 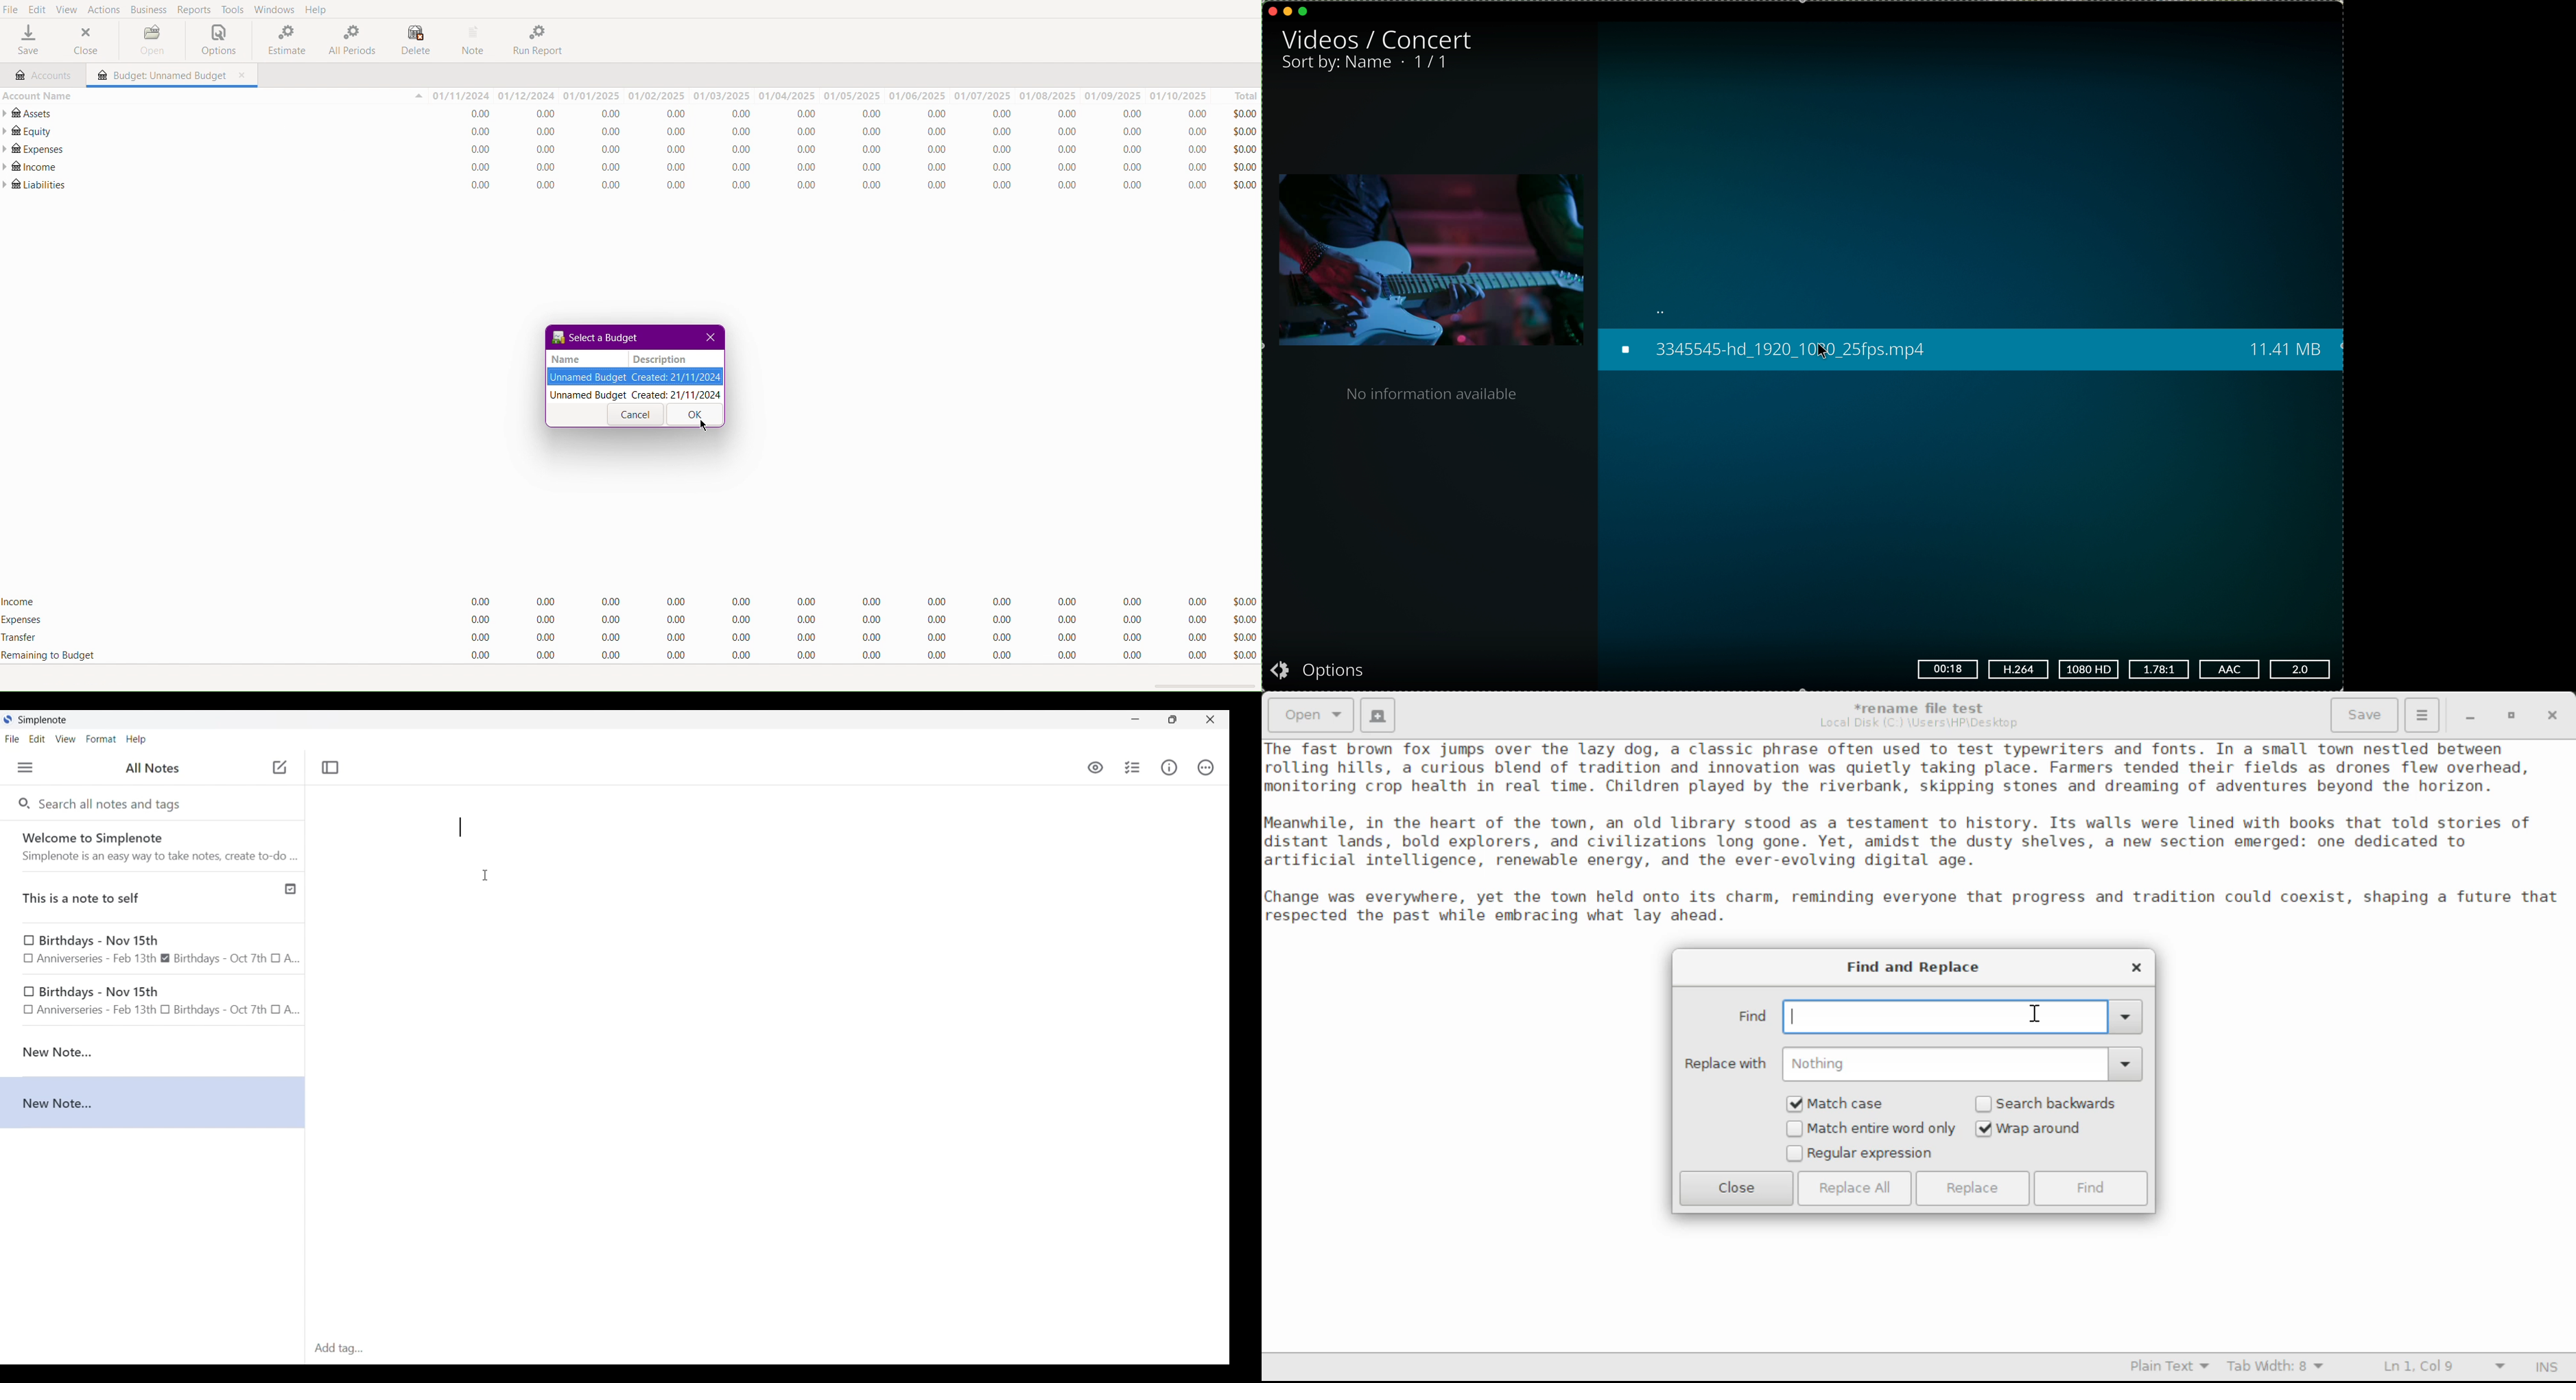 What do you see at coordinates (154, 898) in the screenshot?
I see `Published note indicated by check icon` at bounding box center [154, 898].